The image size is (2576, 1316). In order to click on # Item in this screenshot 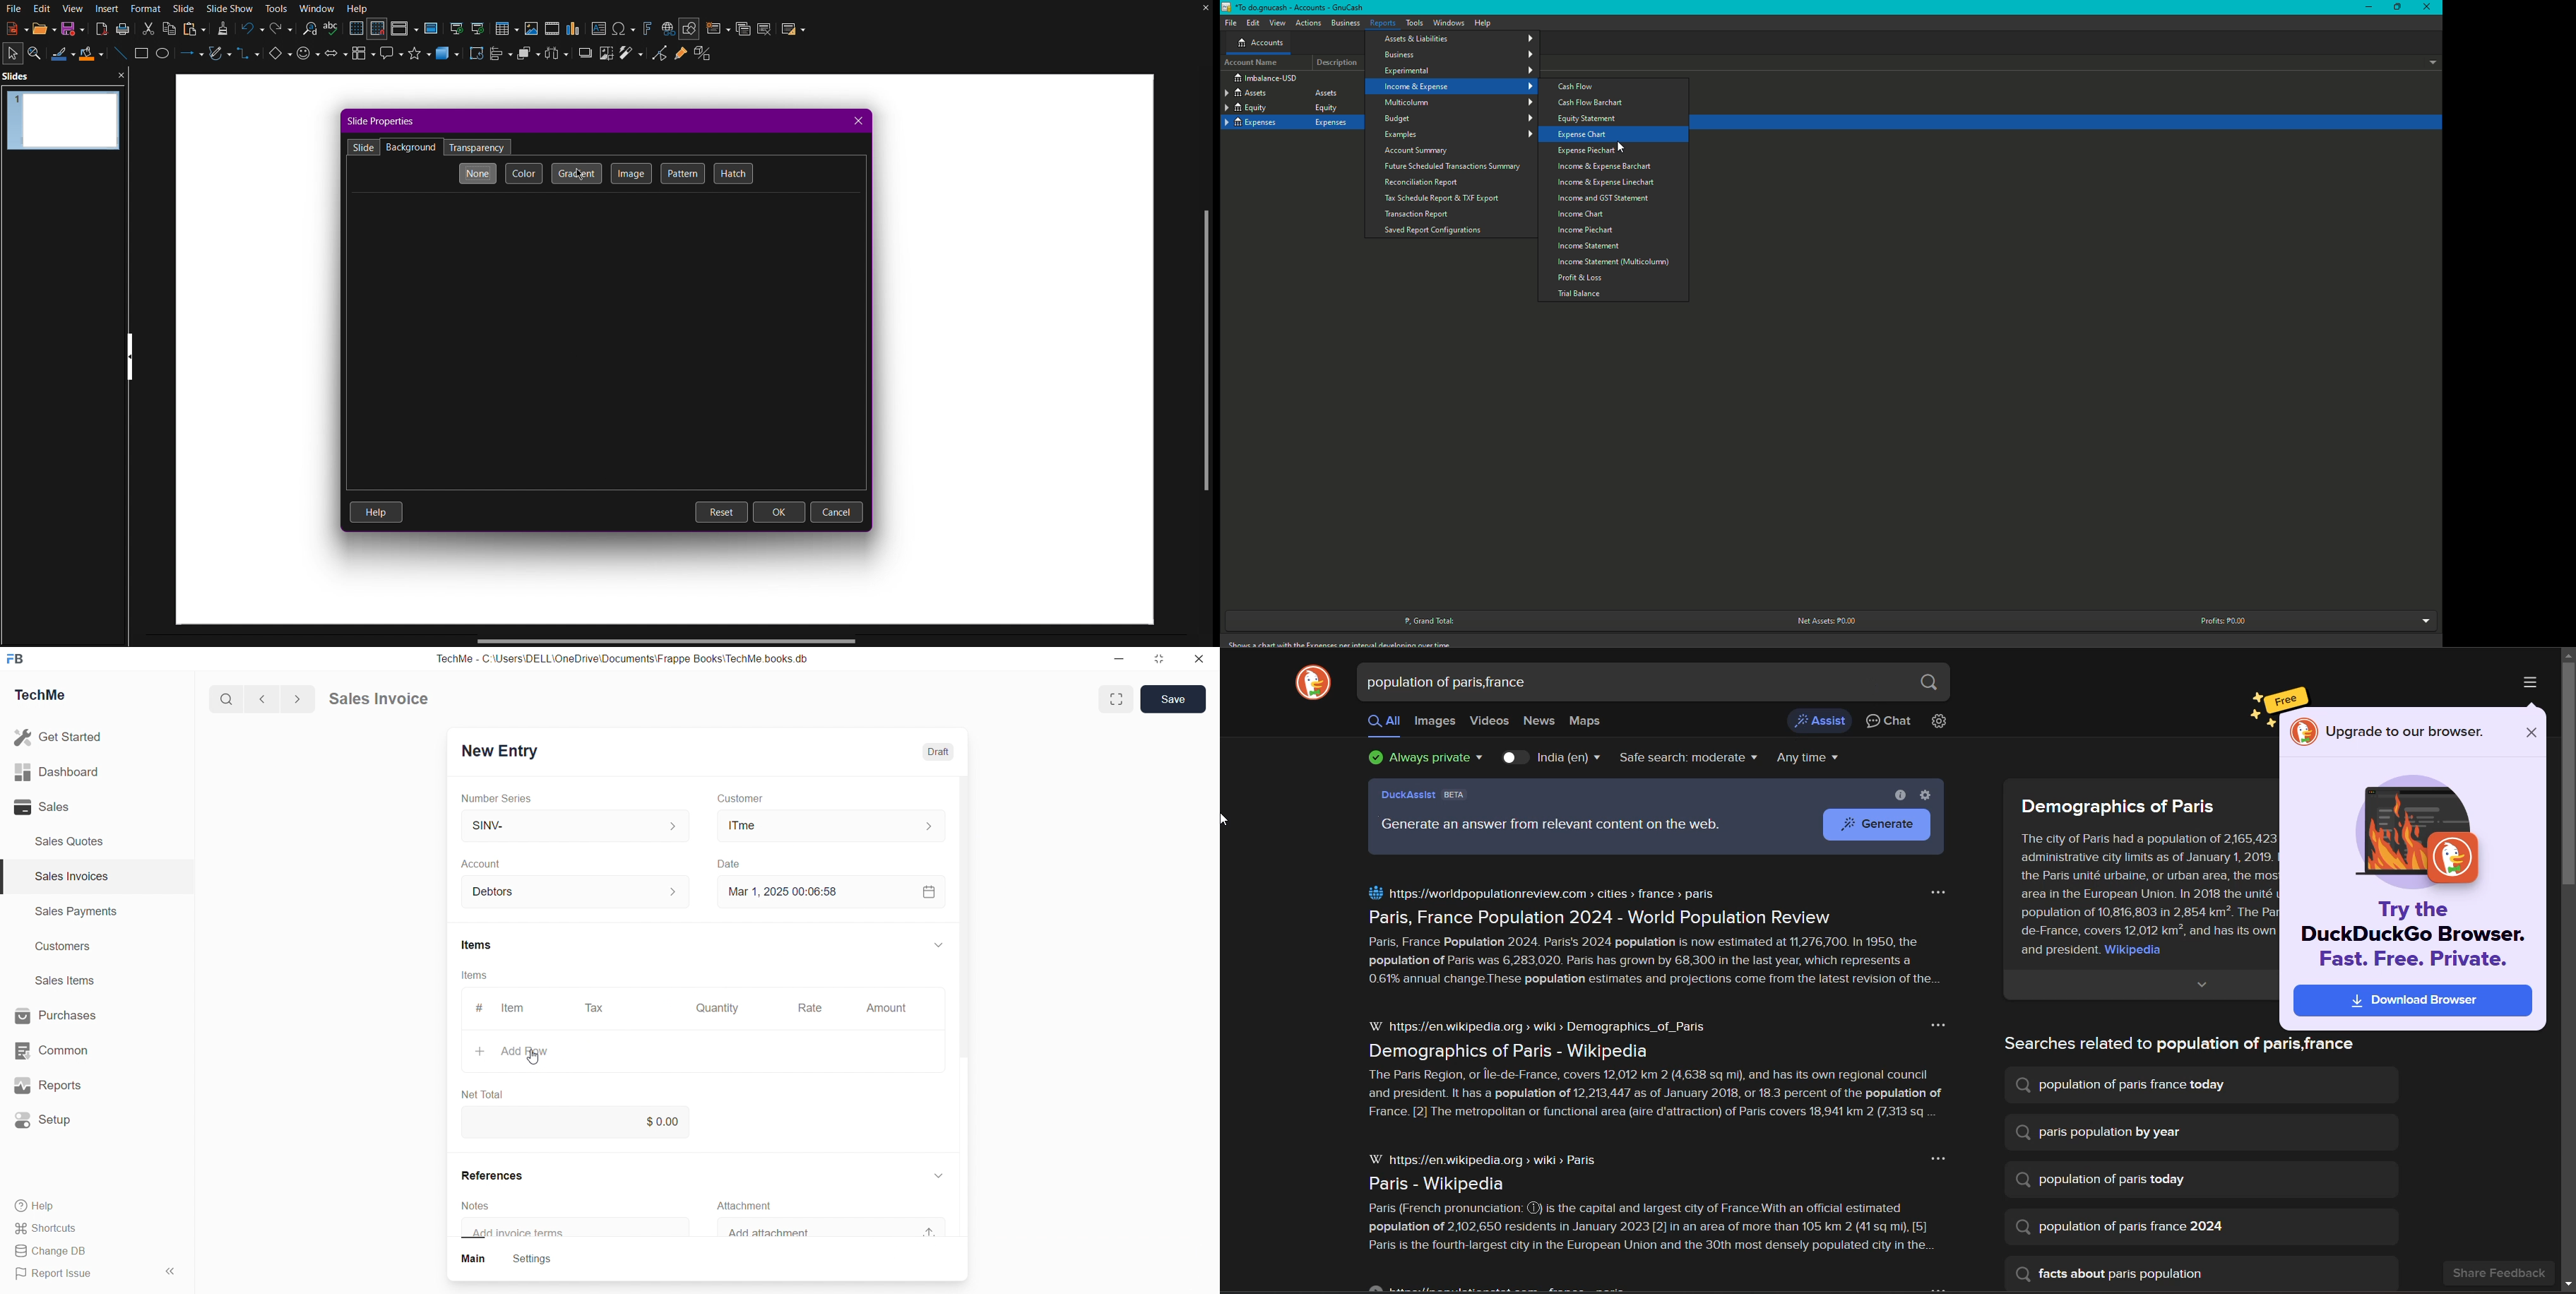, I will do `click(508, 1007)`.